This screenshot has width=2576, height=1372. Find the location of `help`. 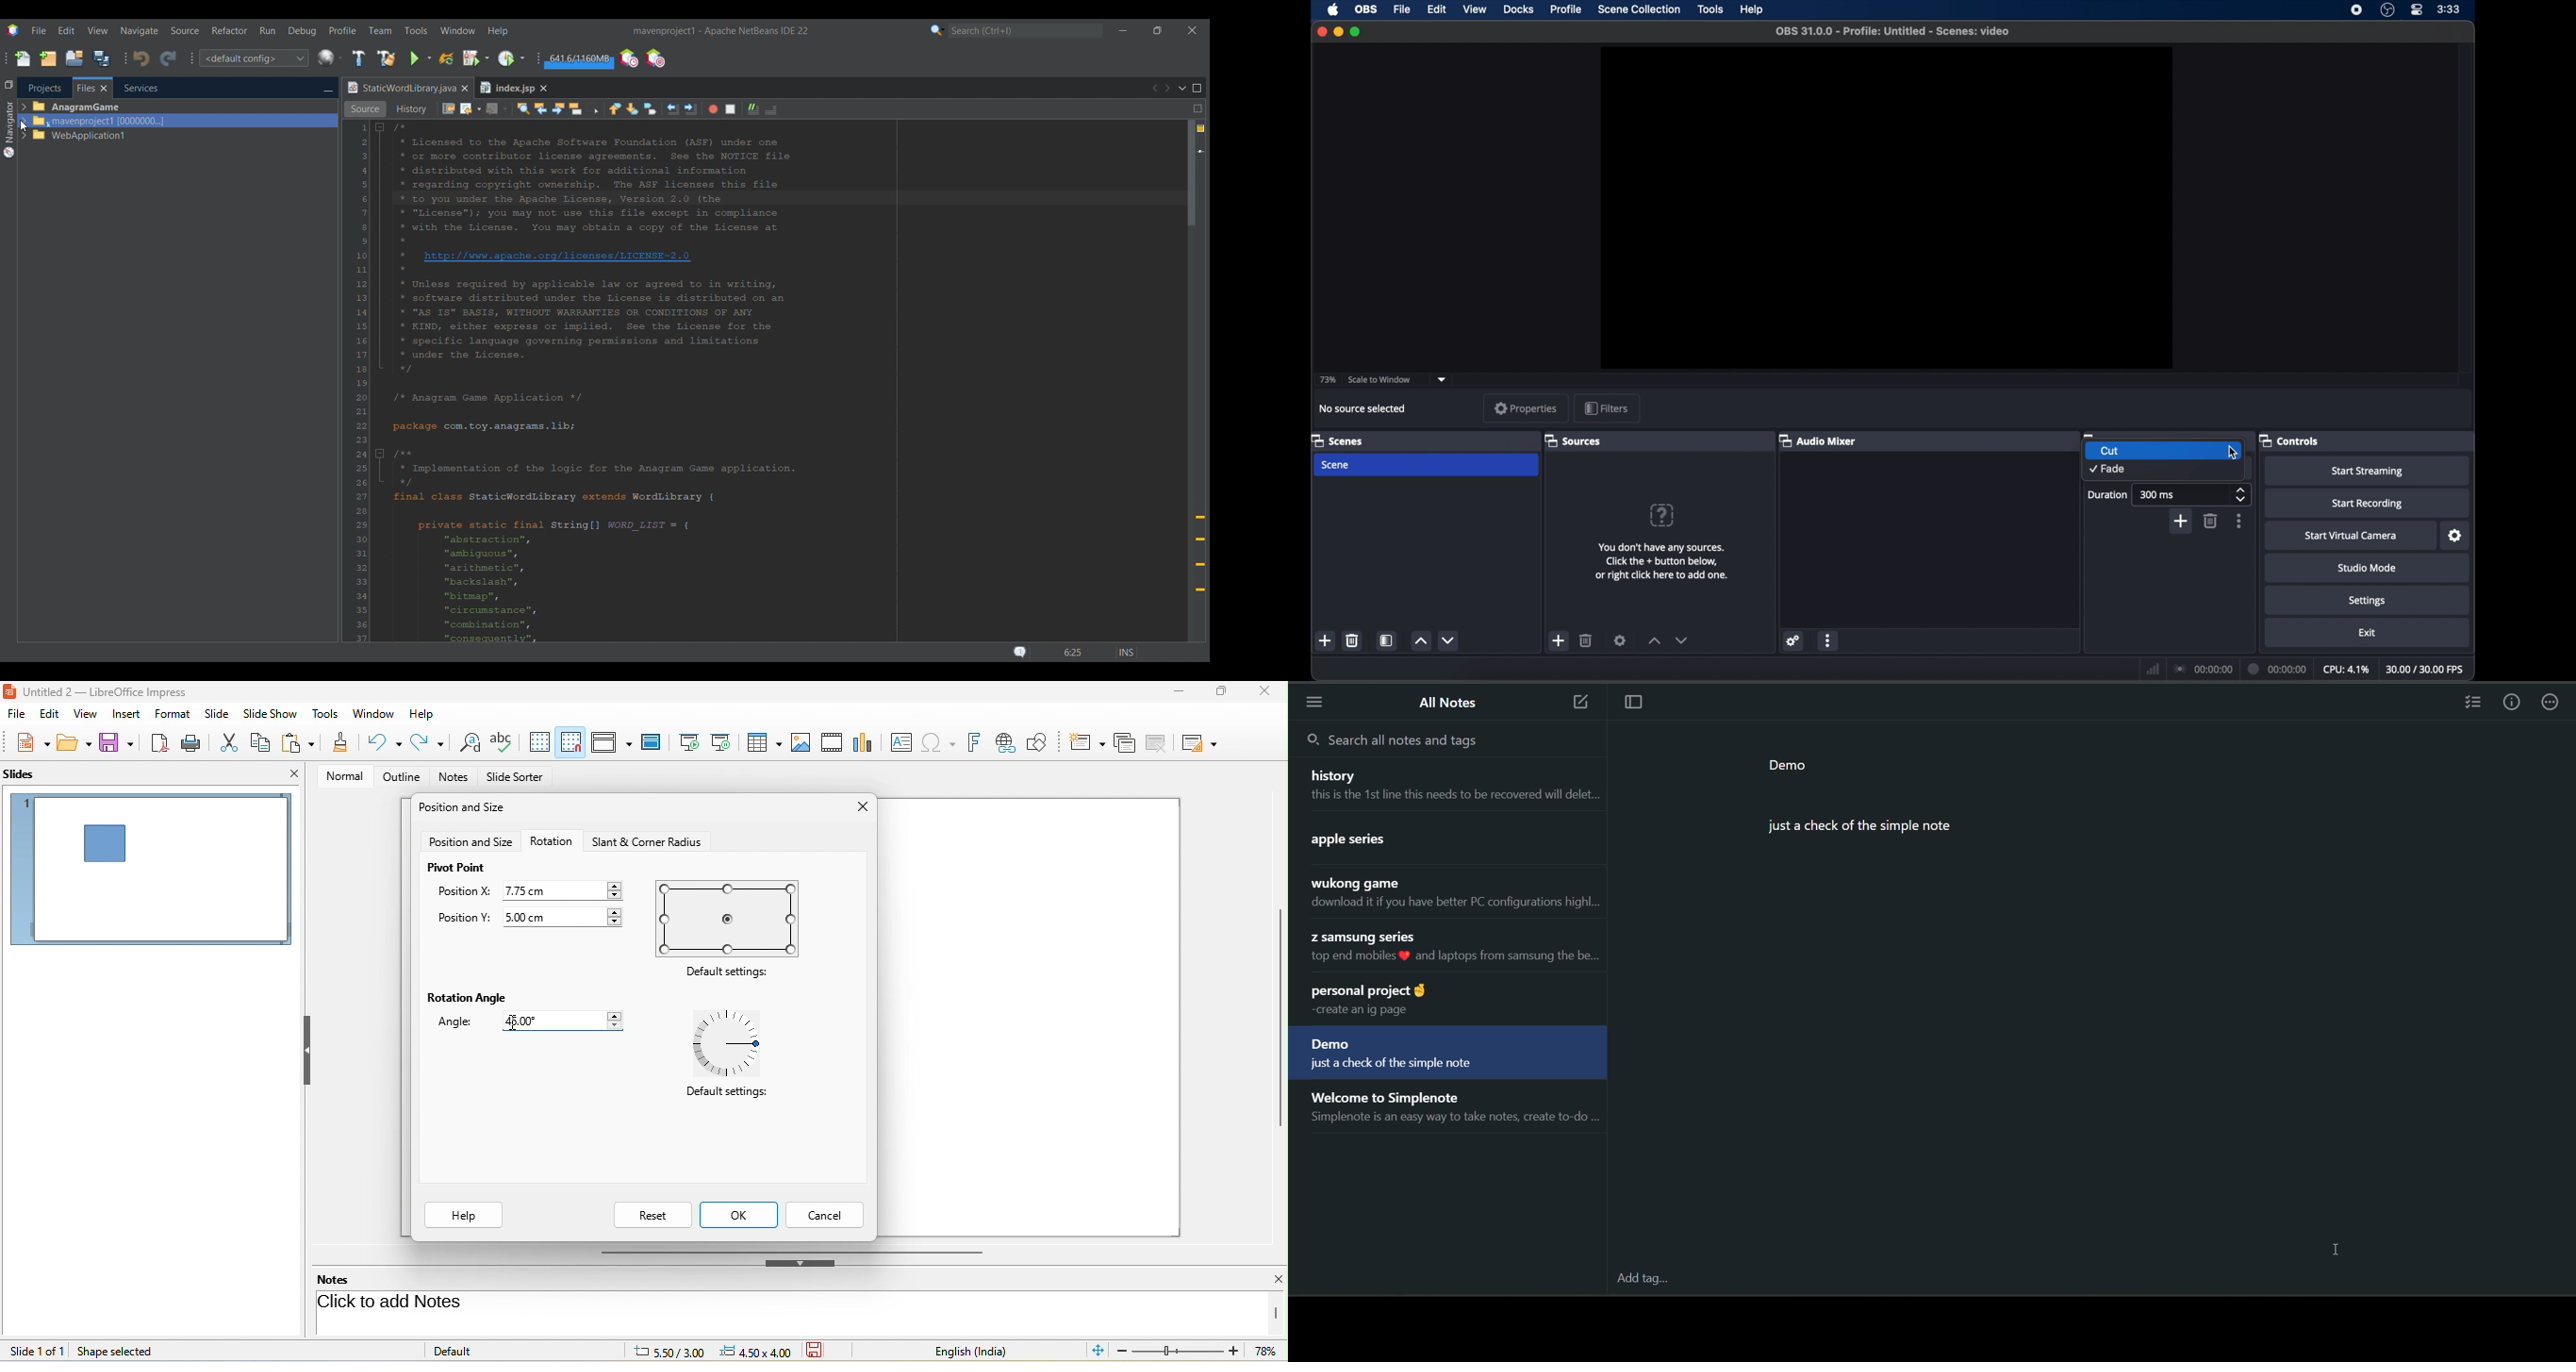

help is located at coordinates (1753, 9).